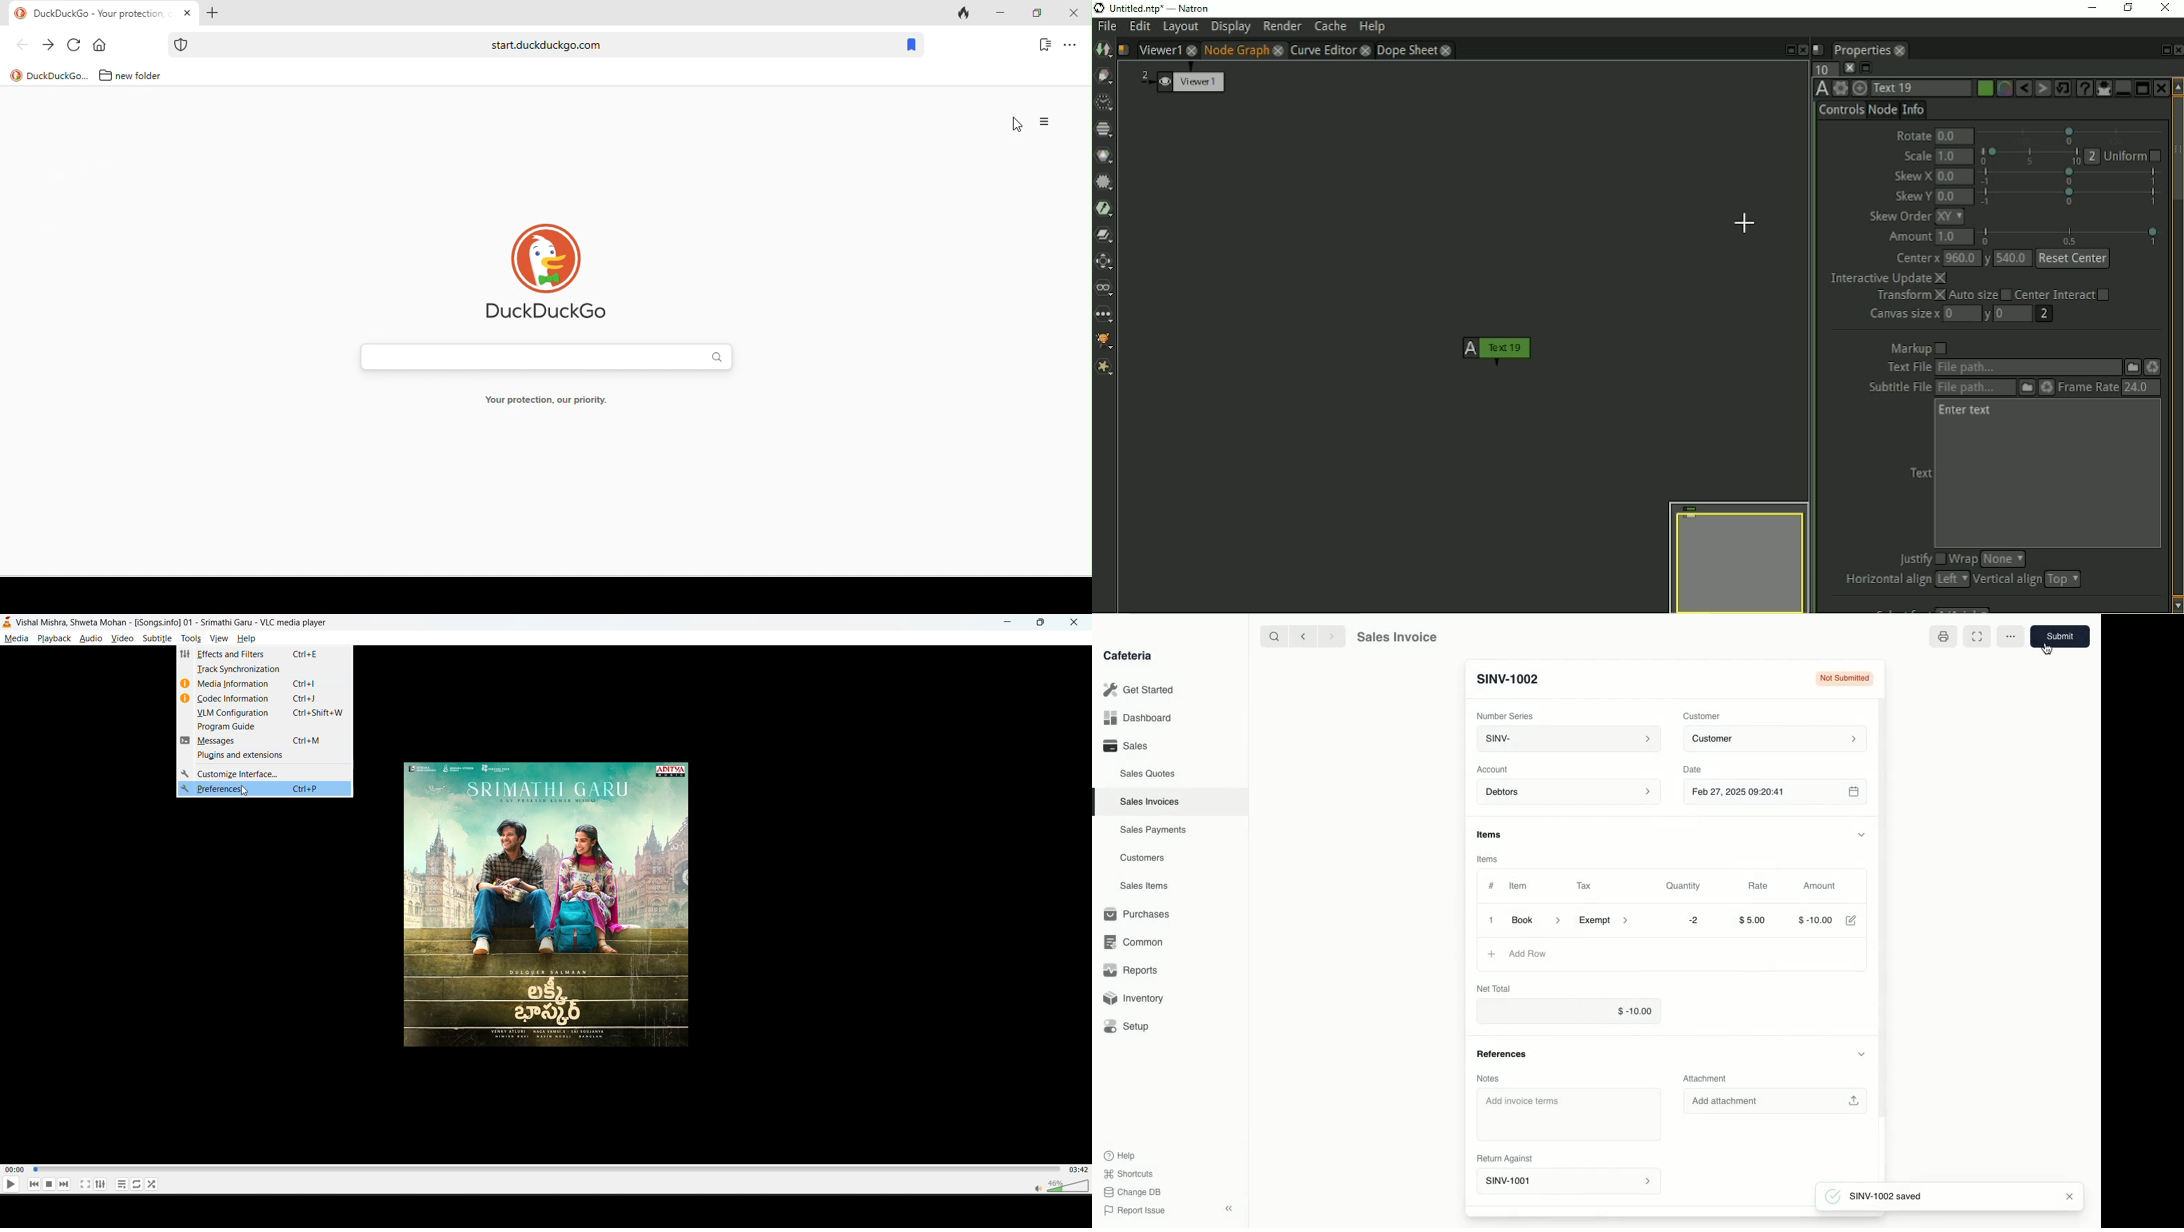 The width and height of the screenshot is (2184, 1232). What do you see at coordinates (1568, 739) in the screenshot?
I see `SINV-` at bounding box center [1568, 739].